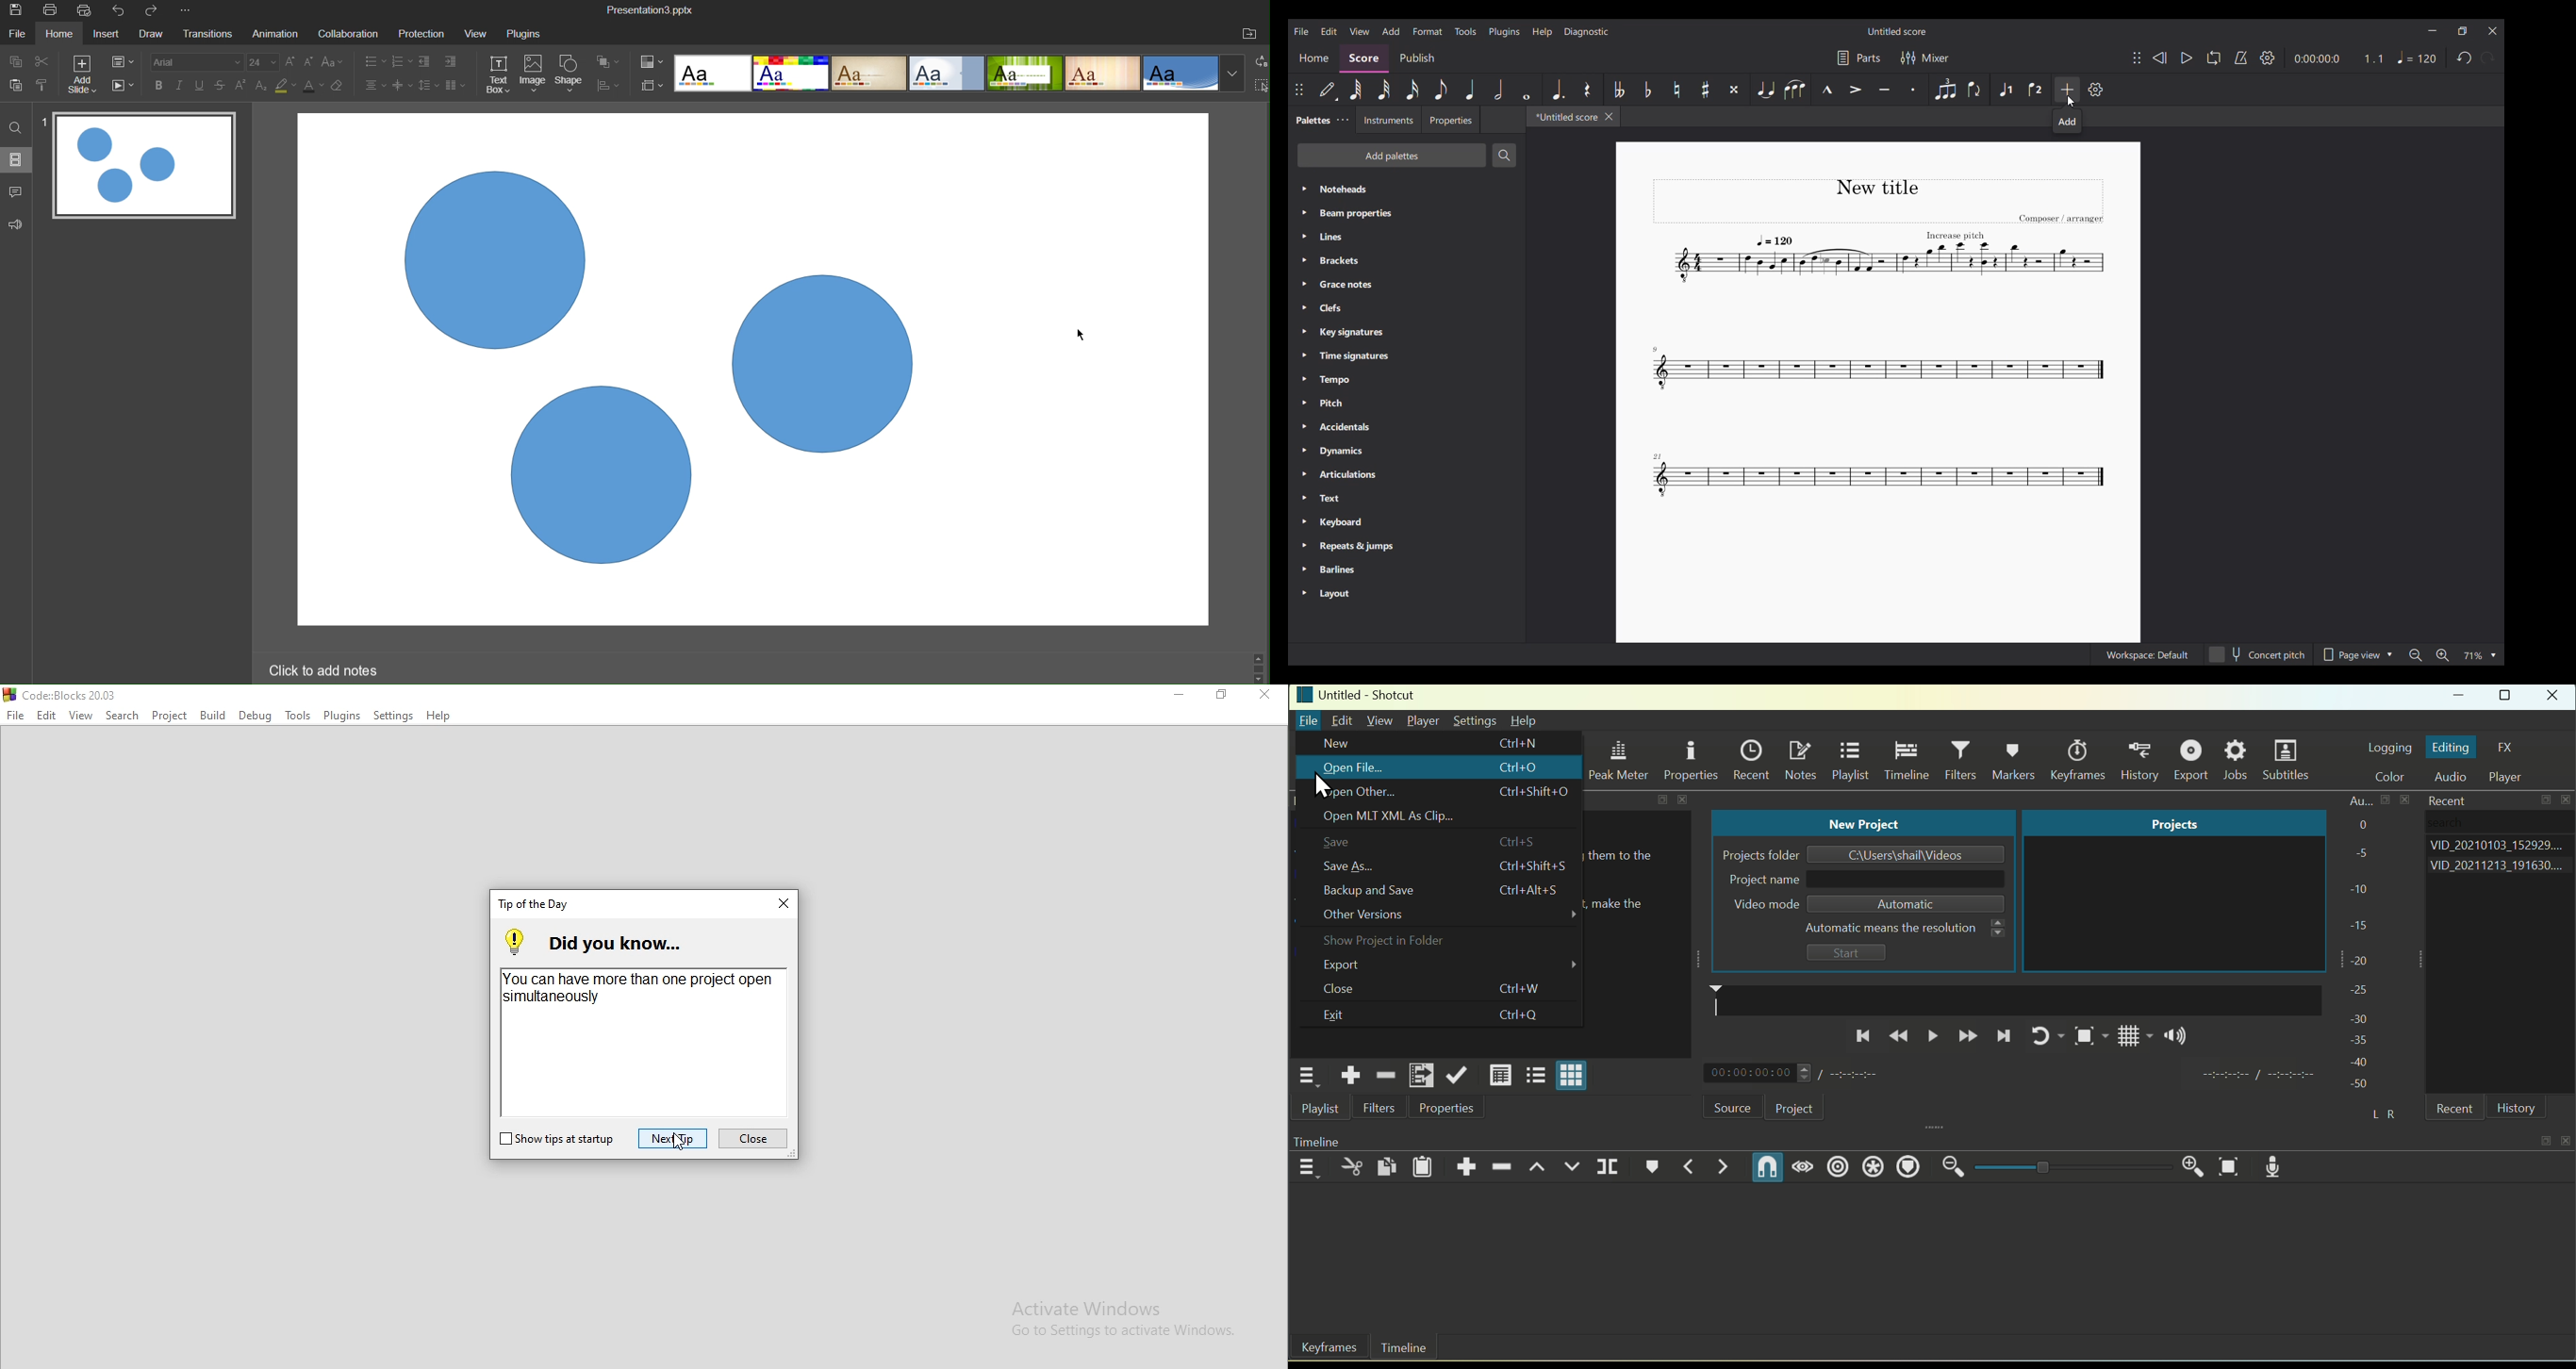 The width and height of the screenshot is (2576, 1372). What do you see at coordinates (81, 715) in the screenshot?
I see `View ` at bounding box center [81, 715].